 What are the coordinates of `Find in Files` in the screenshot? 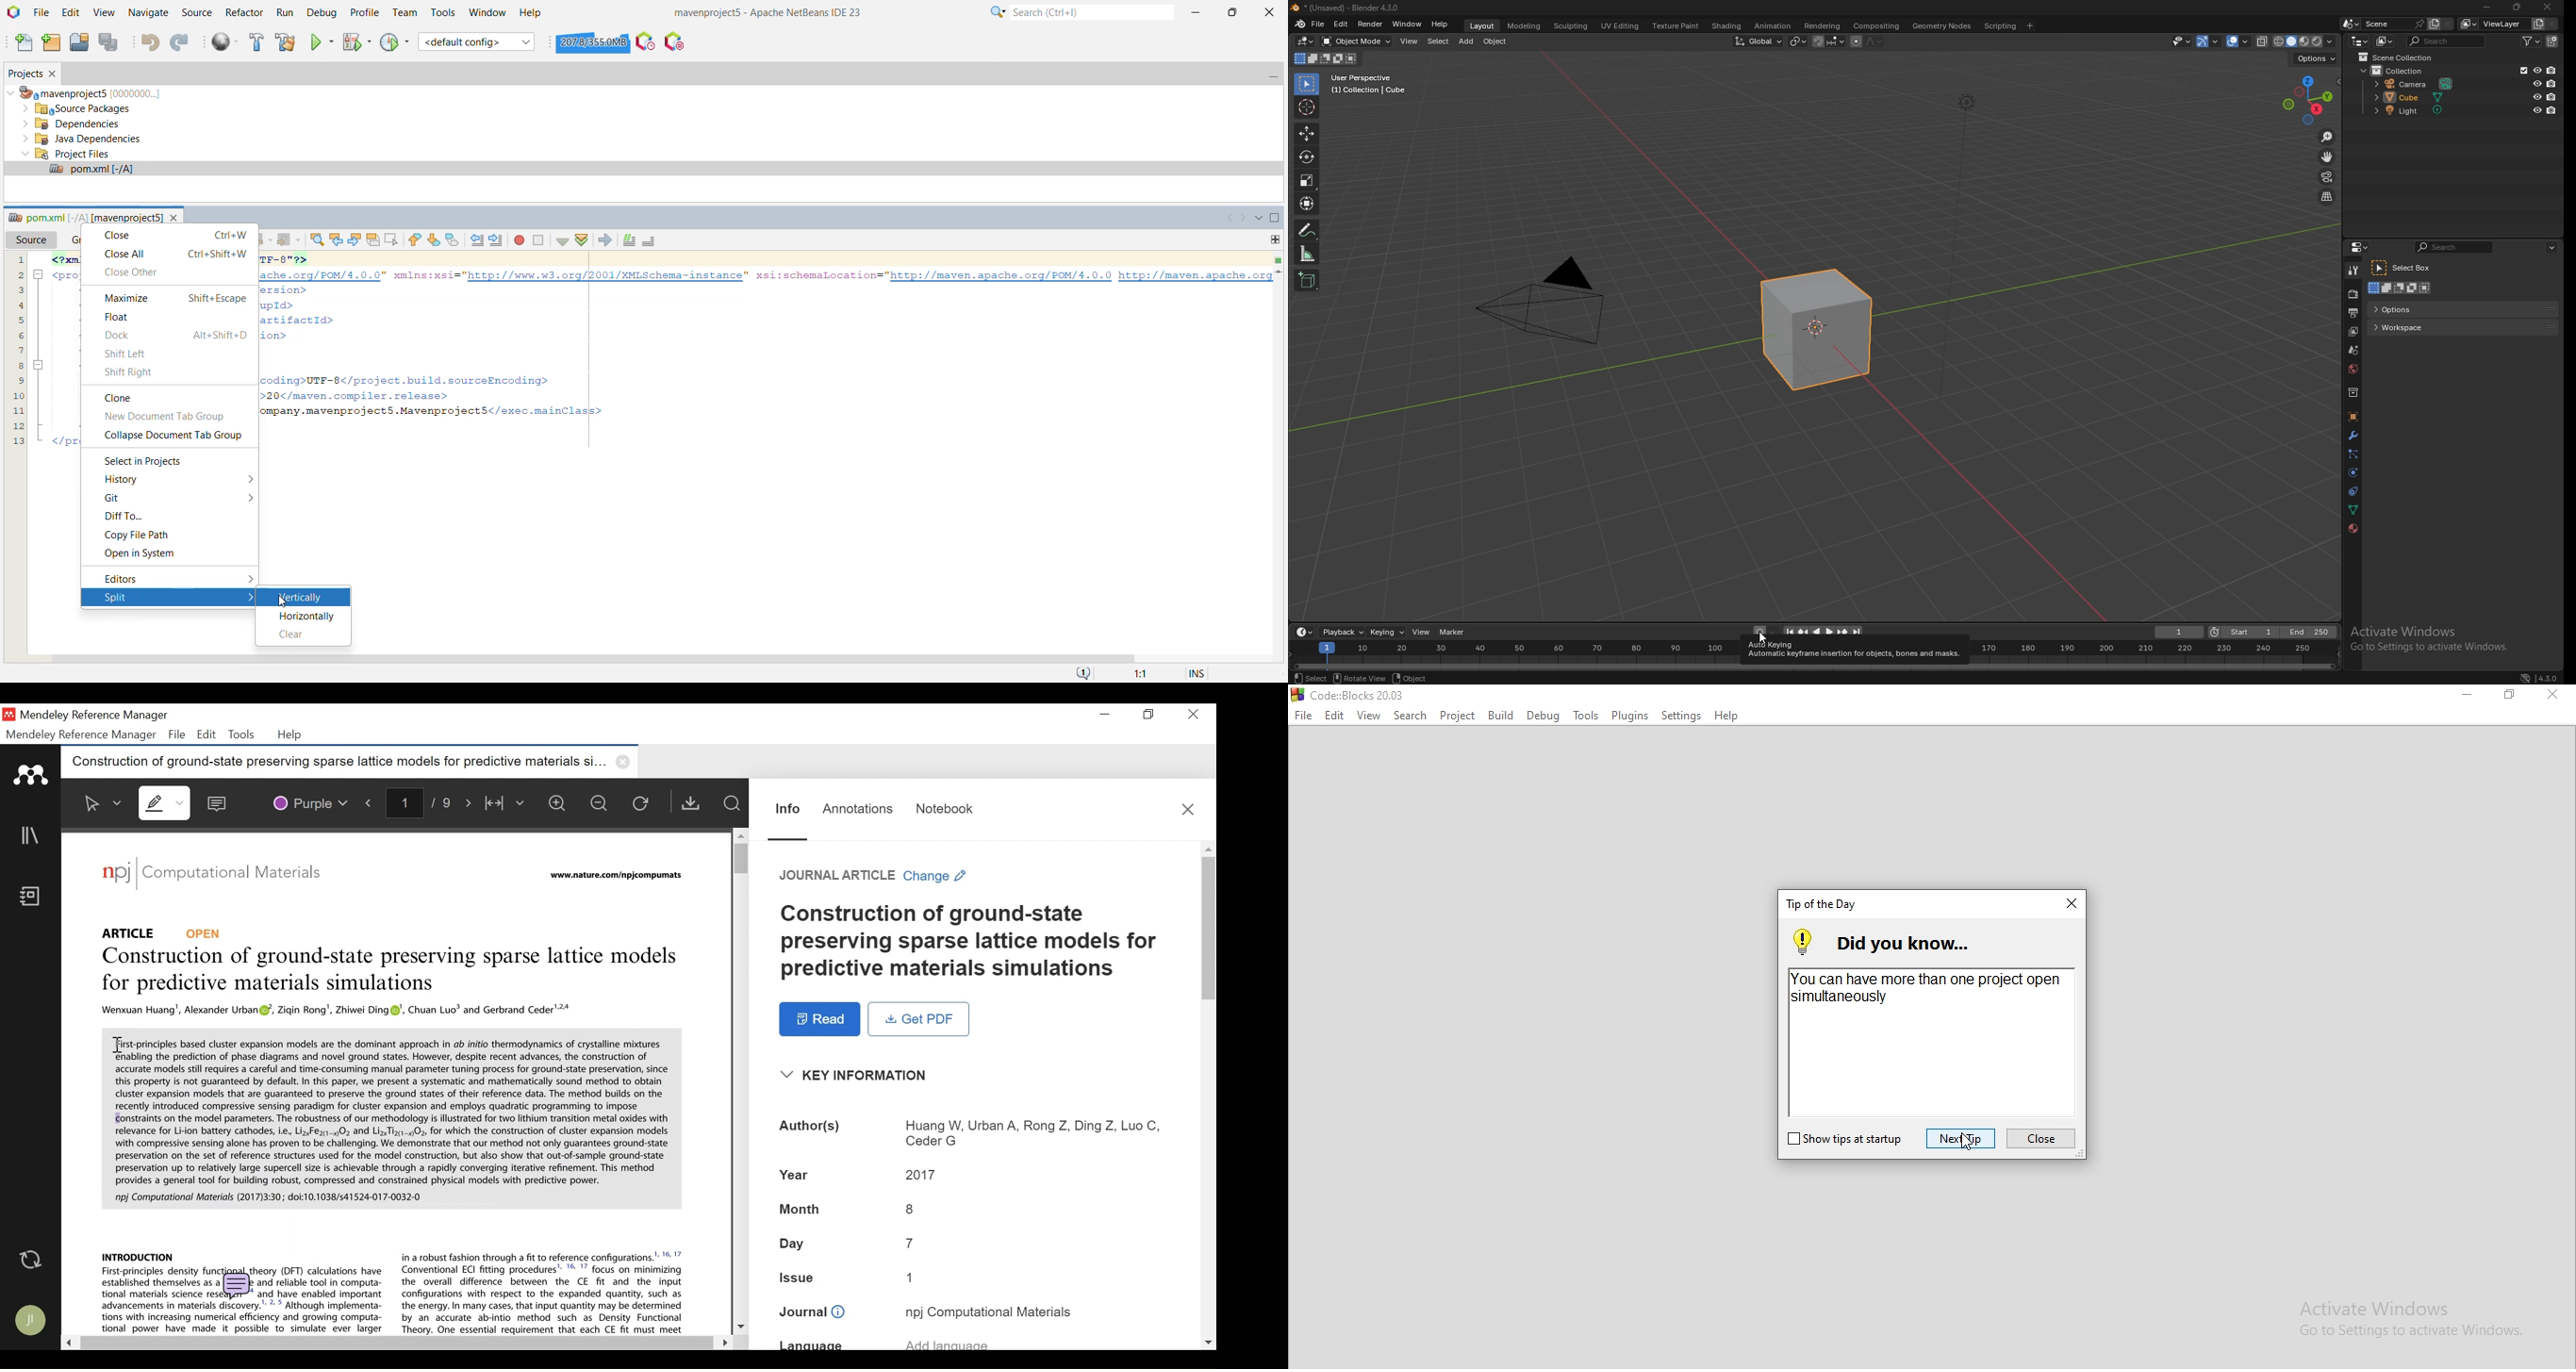 It's located at (731, 803).